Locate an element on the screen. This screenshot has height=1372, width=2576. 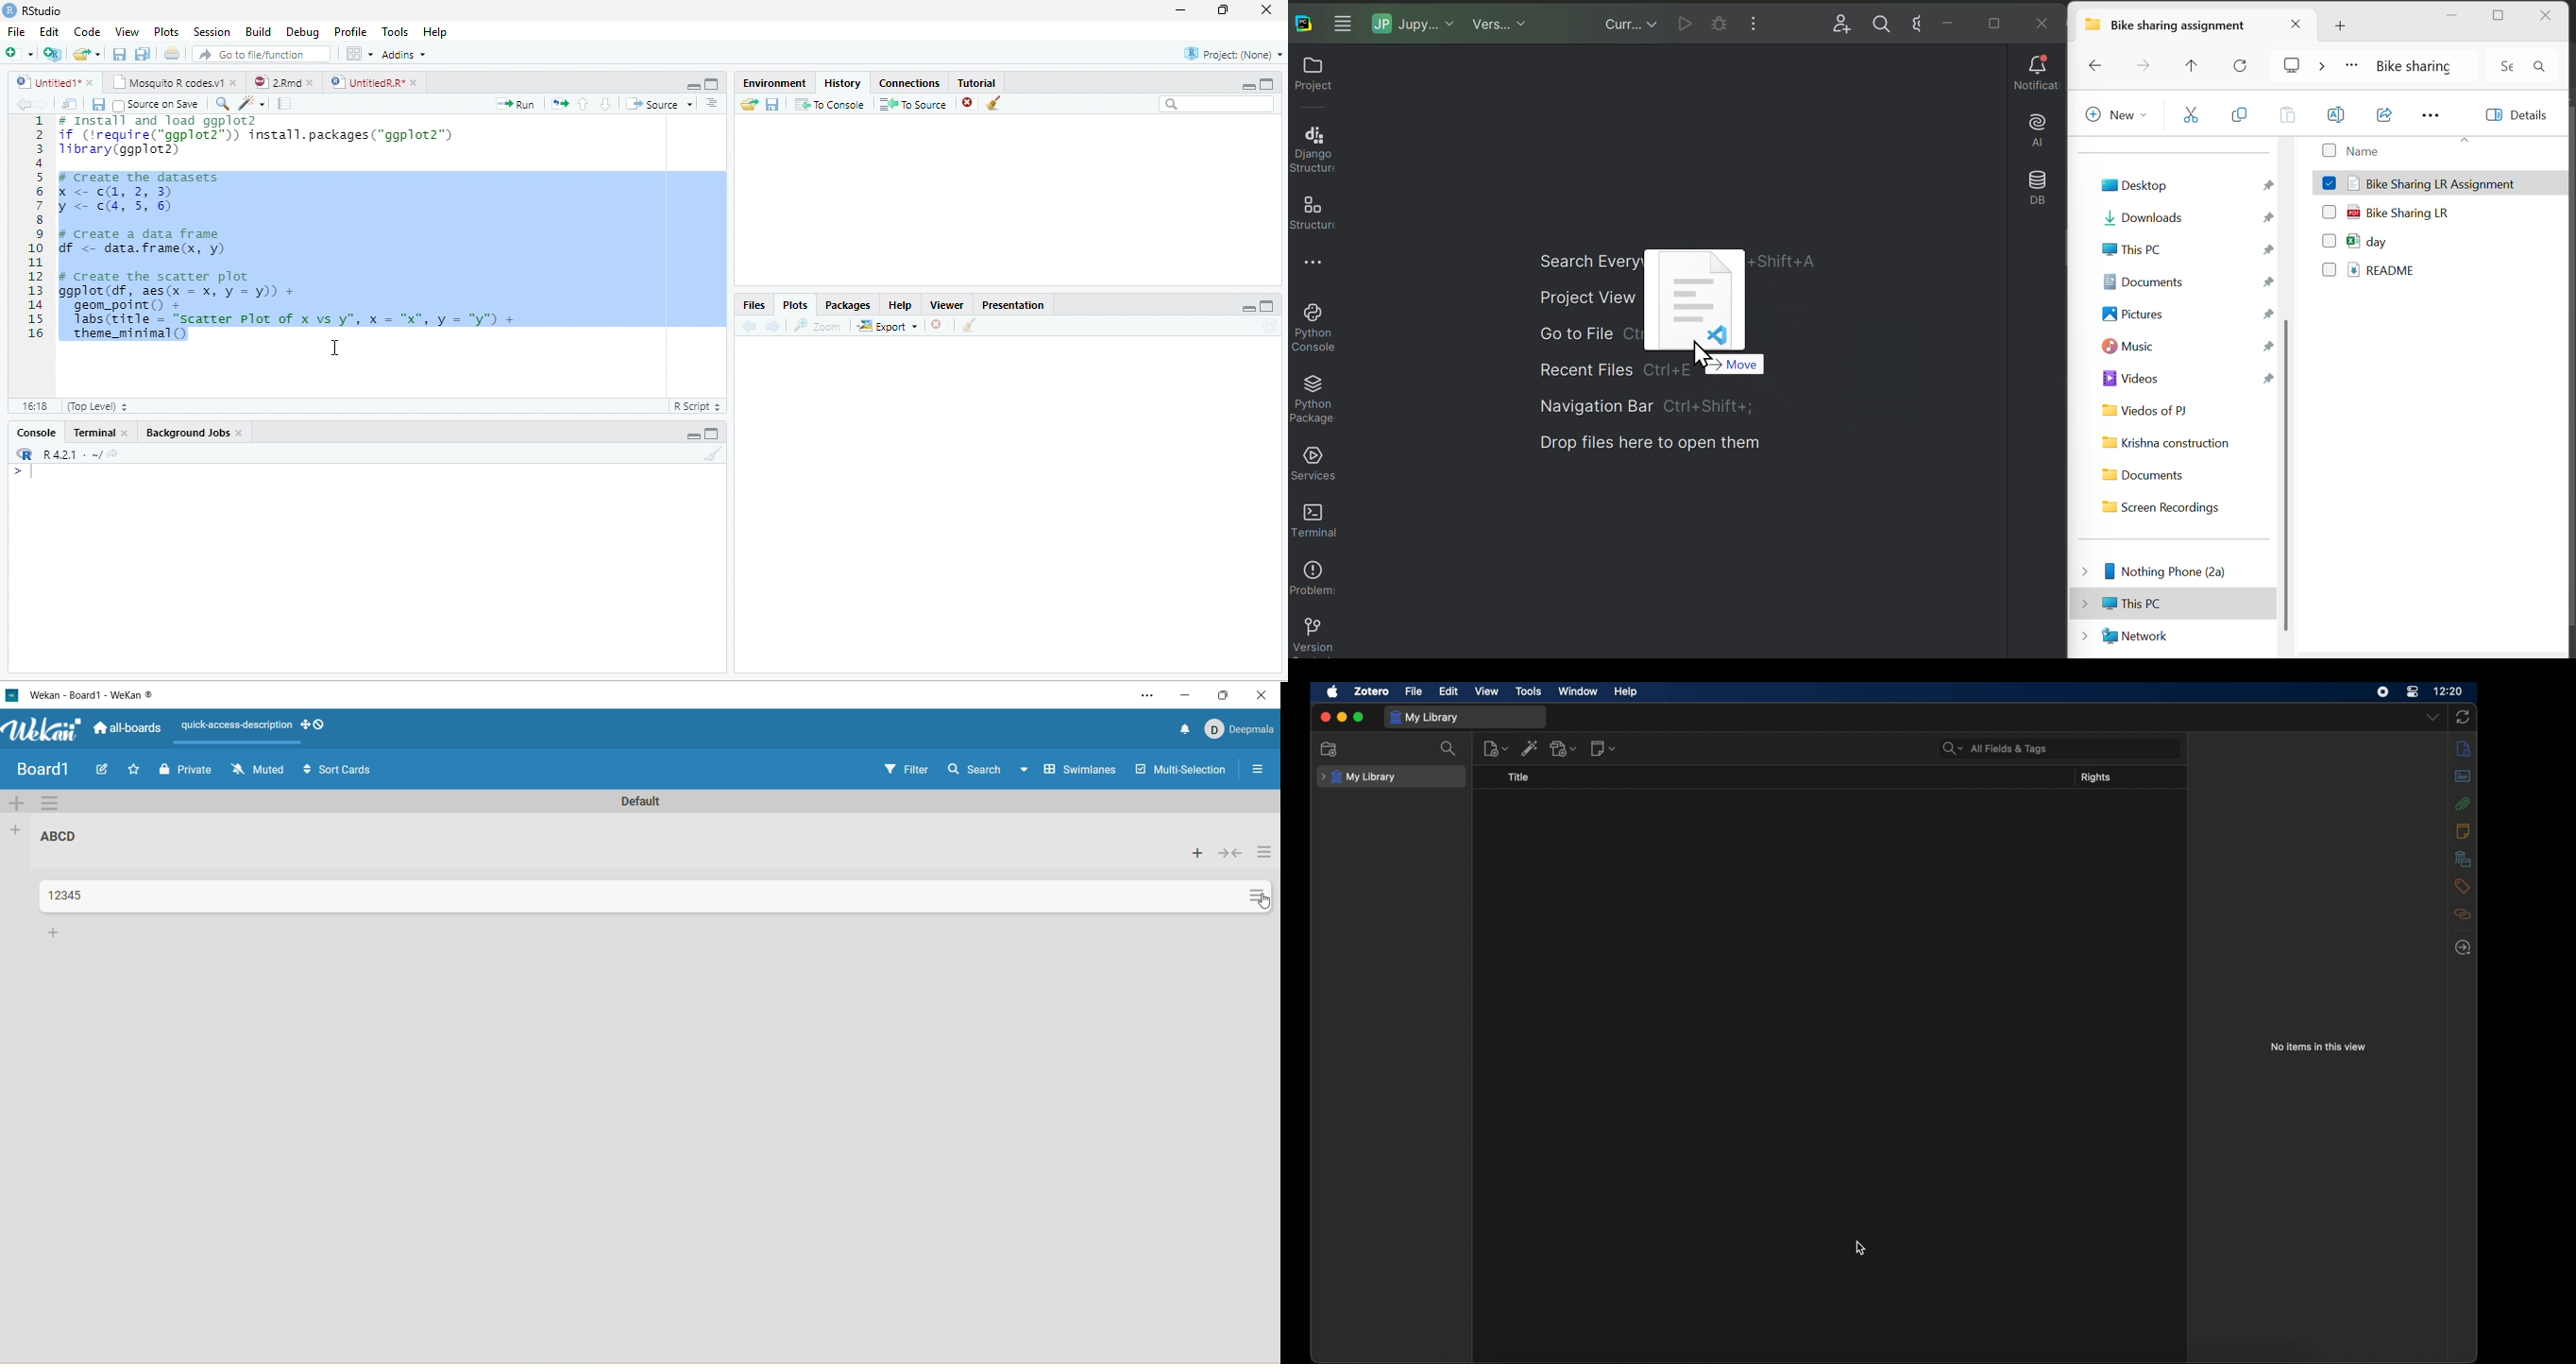
More options is located at coordinates (1313, 266).